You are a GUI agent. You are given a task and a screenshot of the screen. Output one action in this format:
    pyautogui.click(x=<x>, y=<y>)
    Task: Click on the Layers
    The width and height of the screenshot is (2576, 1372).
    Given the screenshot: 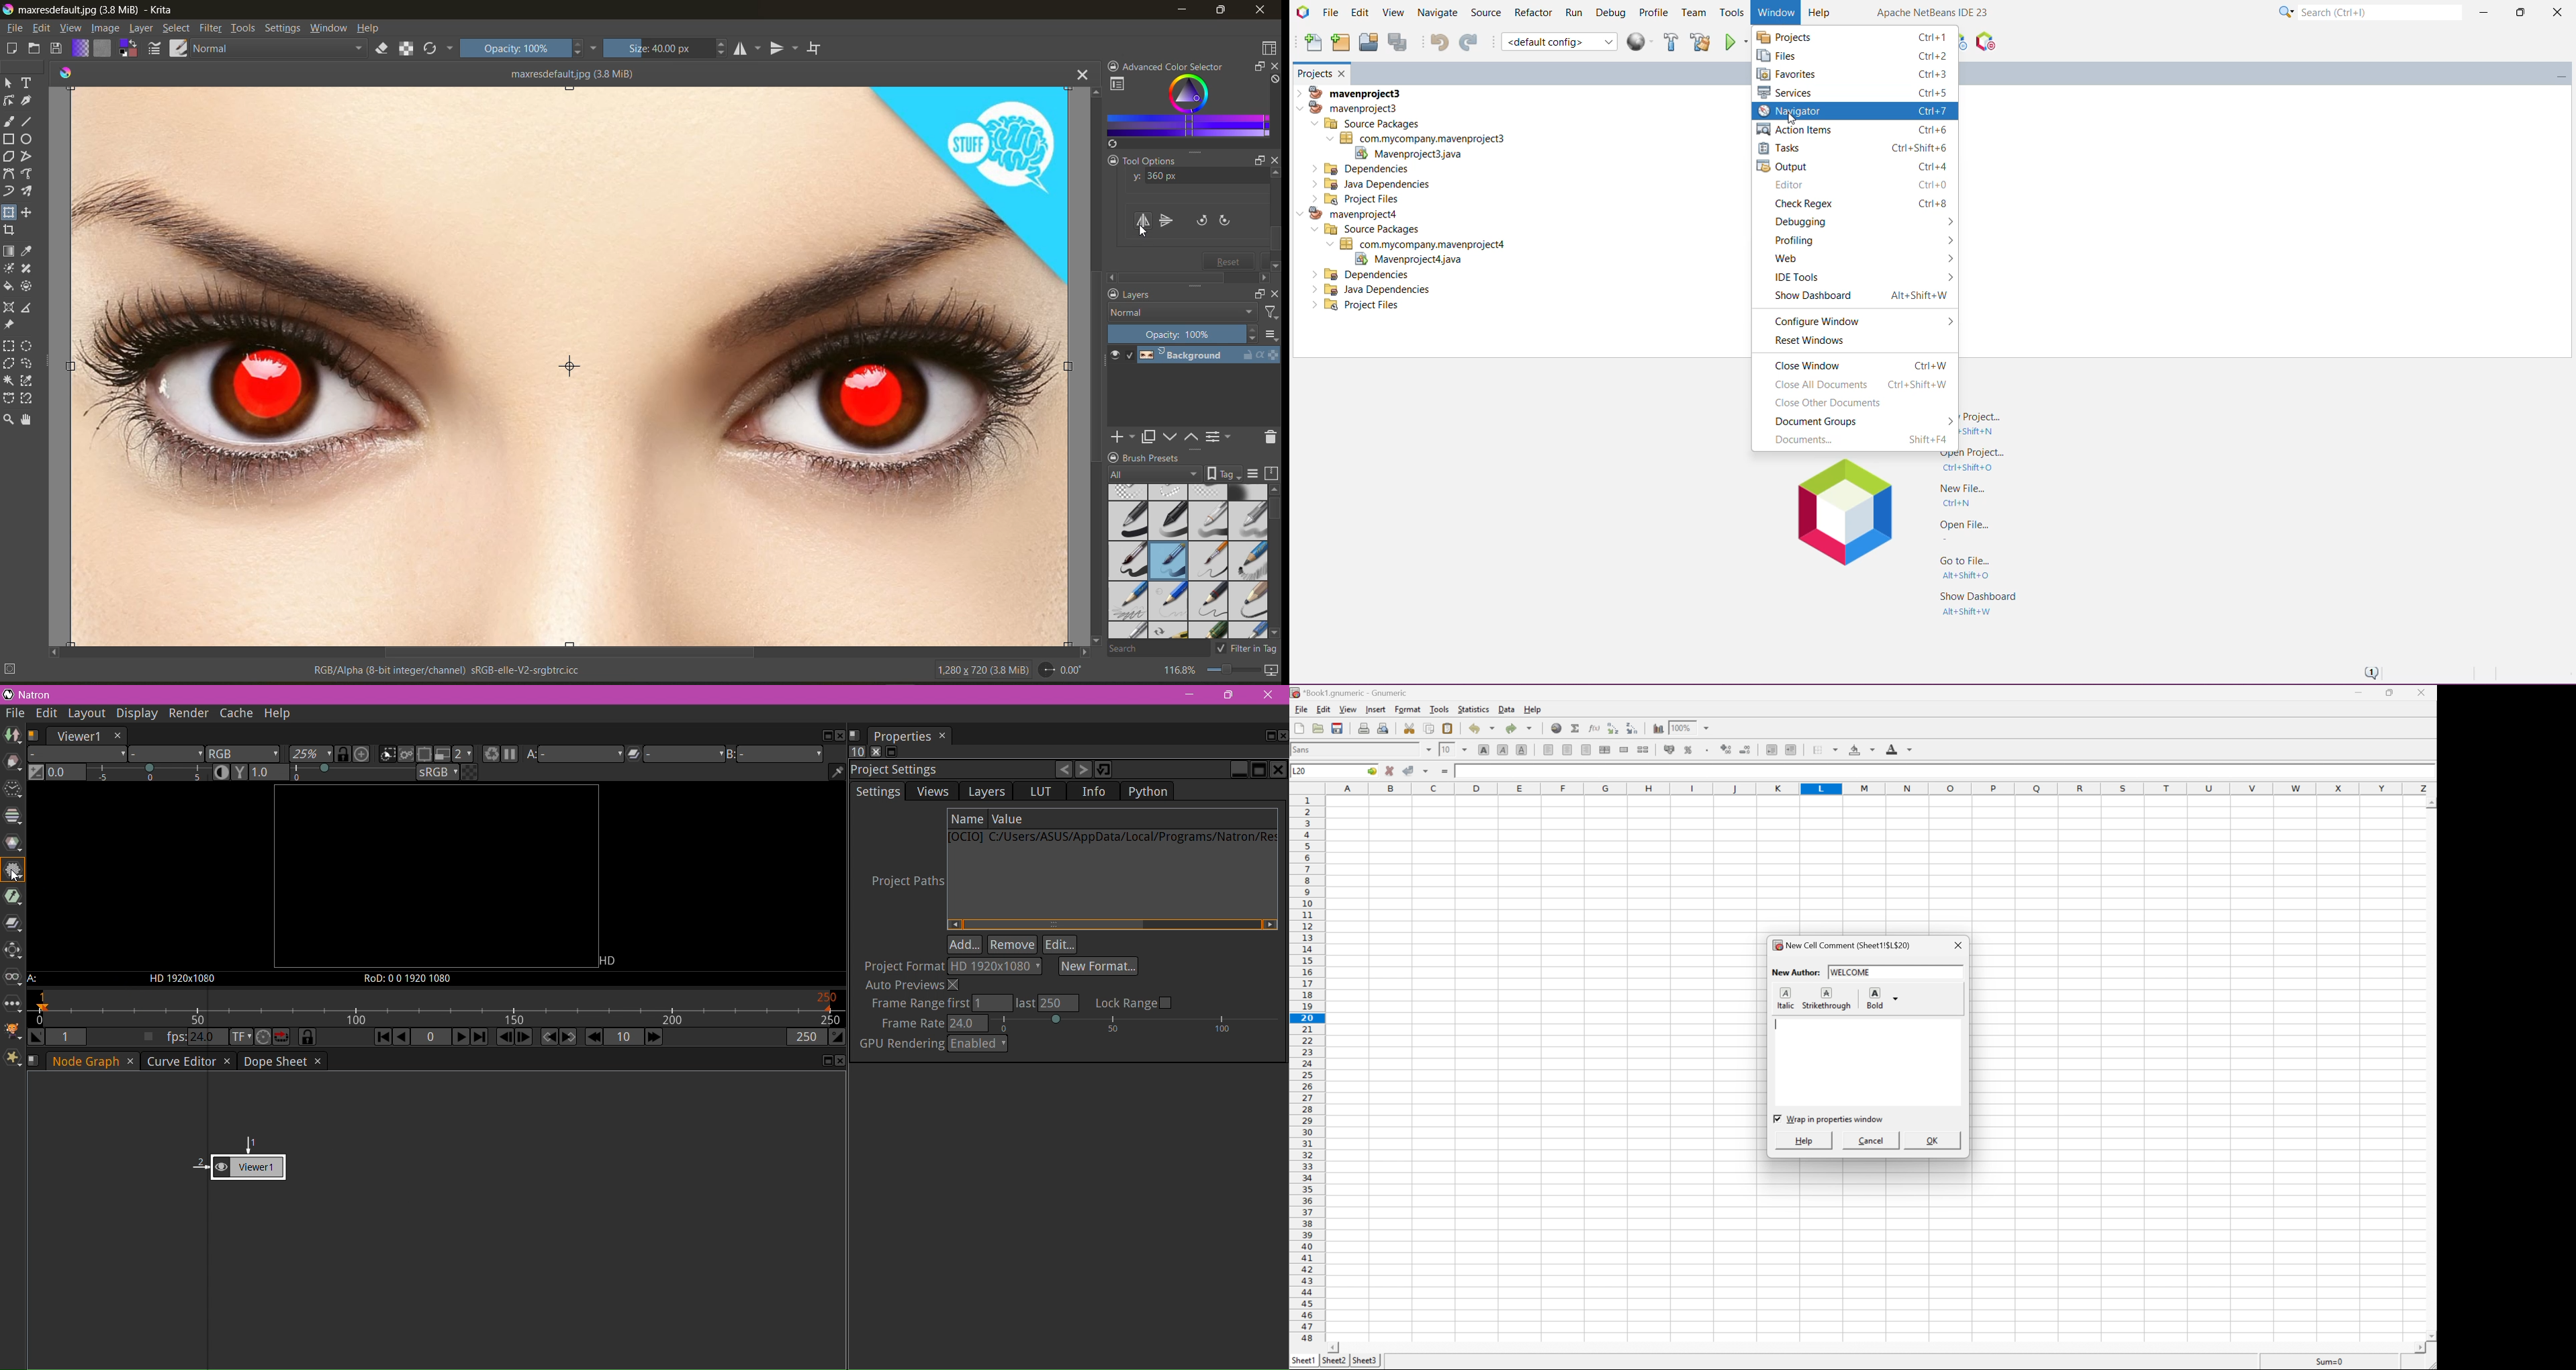 What is the action you would take?
    pyautogui.click(x=1163, y=295)
    